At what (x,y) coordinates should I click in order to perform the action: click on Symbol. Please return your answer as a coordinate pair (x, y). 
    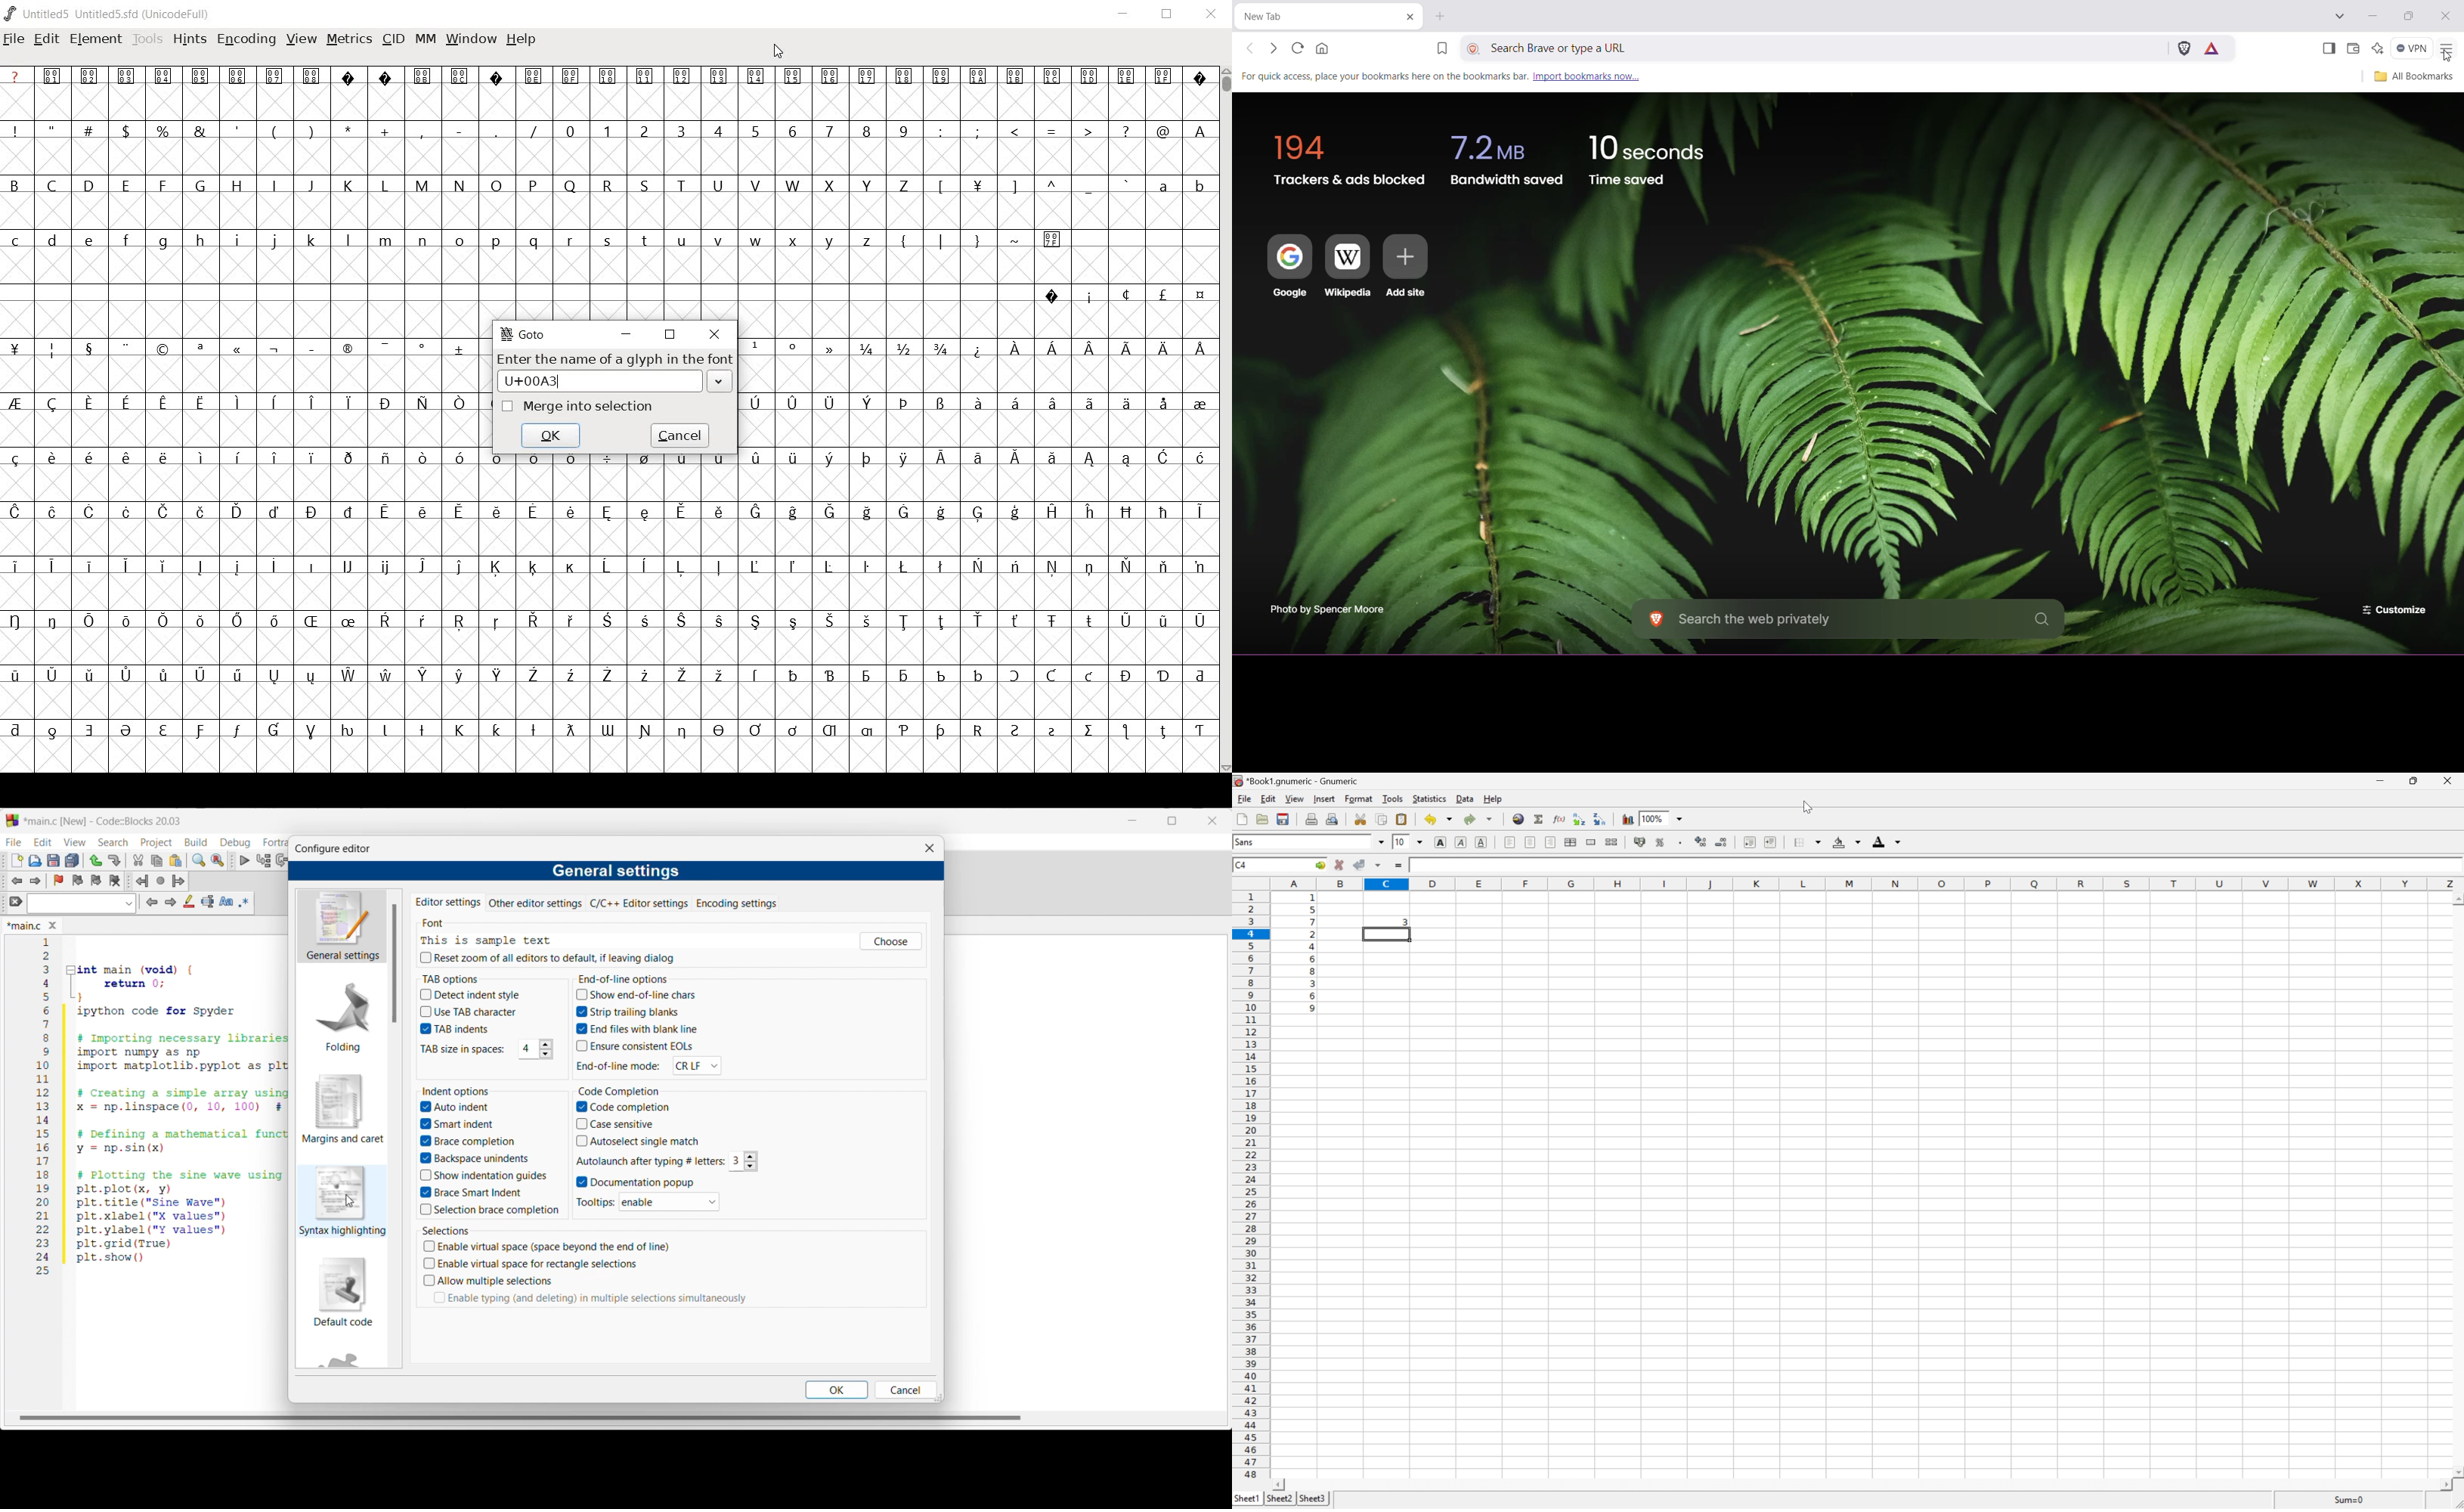
    Looking at the image, I should click on (350, 76).